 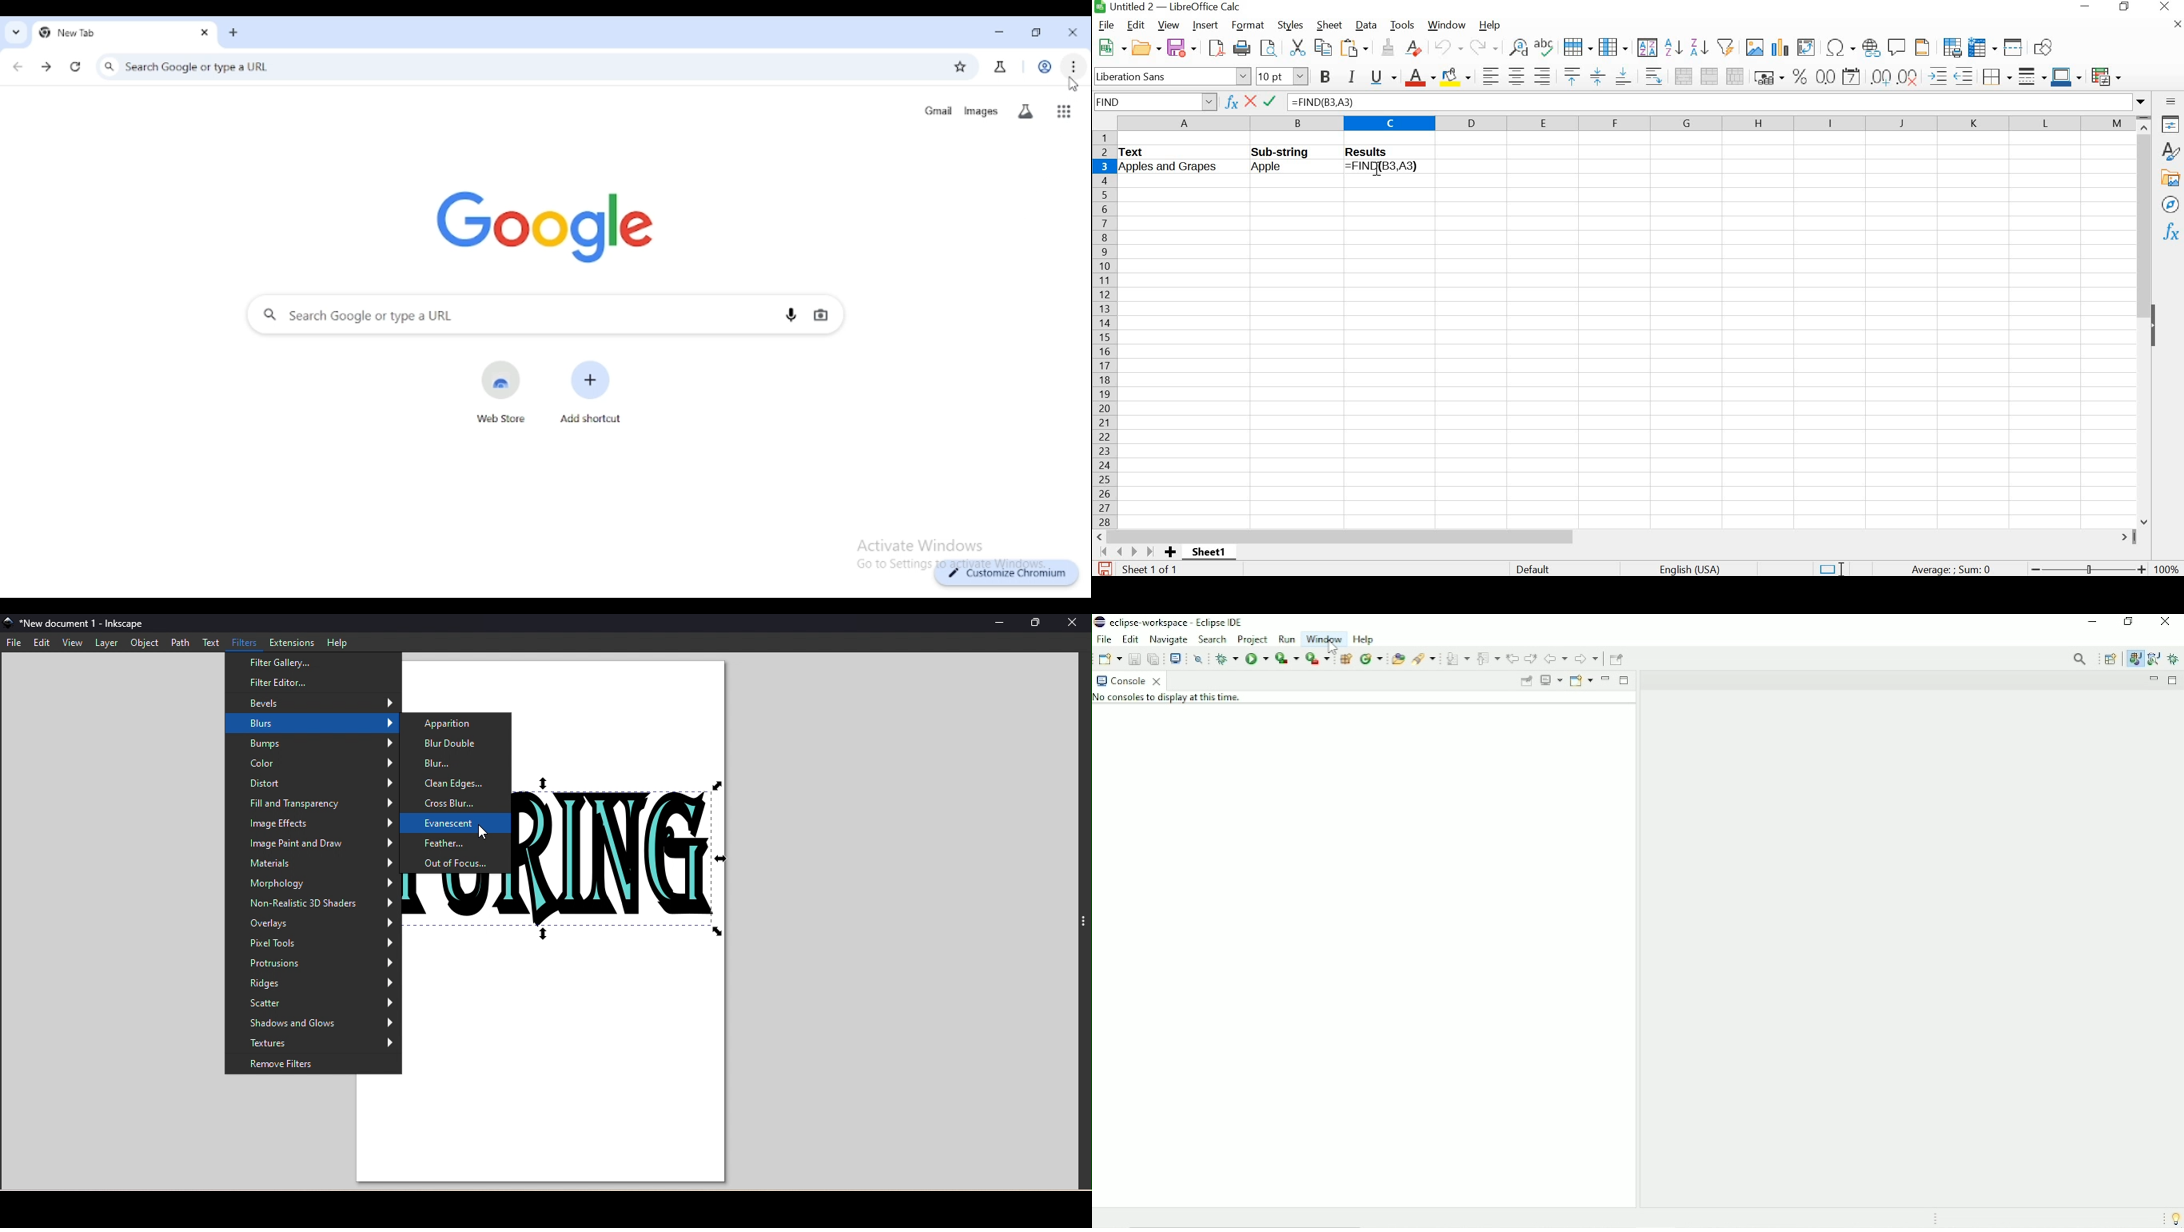 I want to click on sidebar settings, so click(x=2171, y=101).